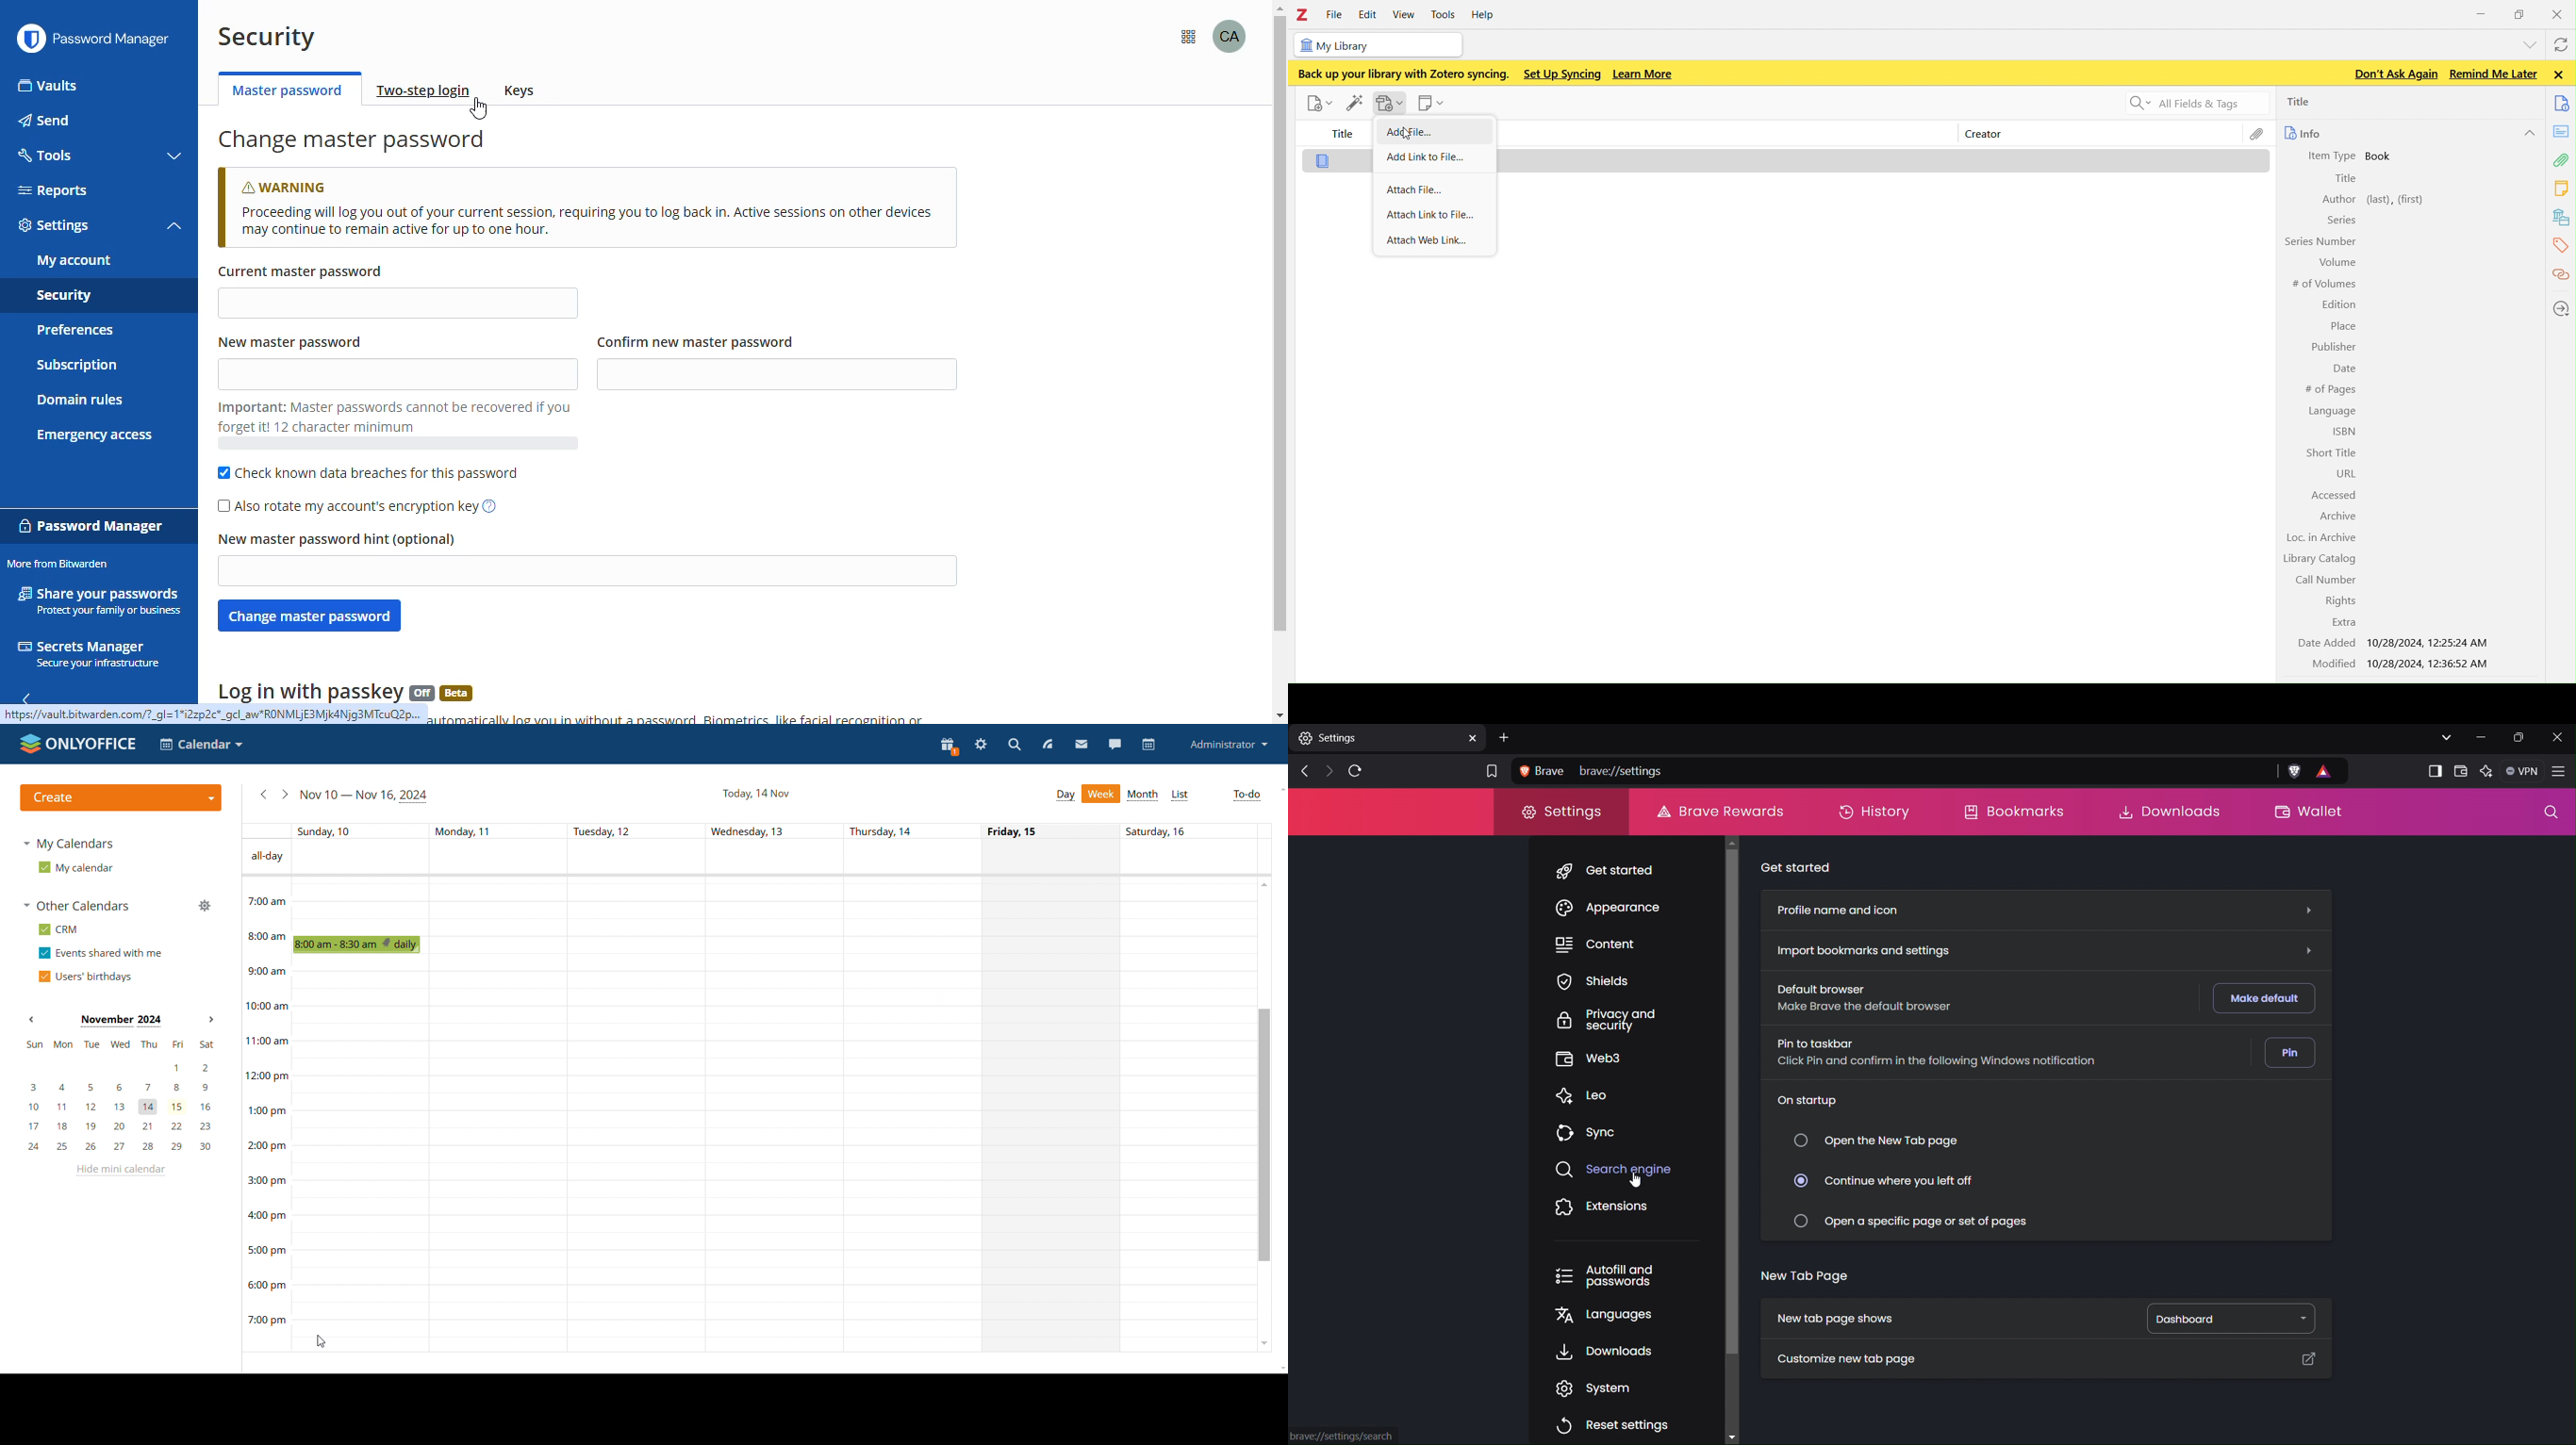 The width and height of the screenshot is (2576, 1456). Describe the element at coordinates (2339, 622) in the screenshot. I see `Extra` at that location.